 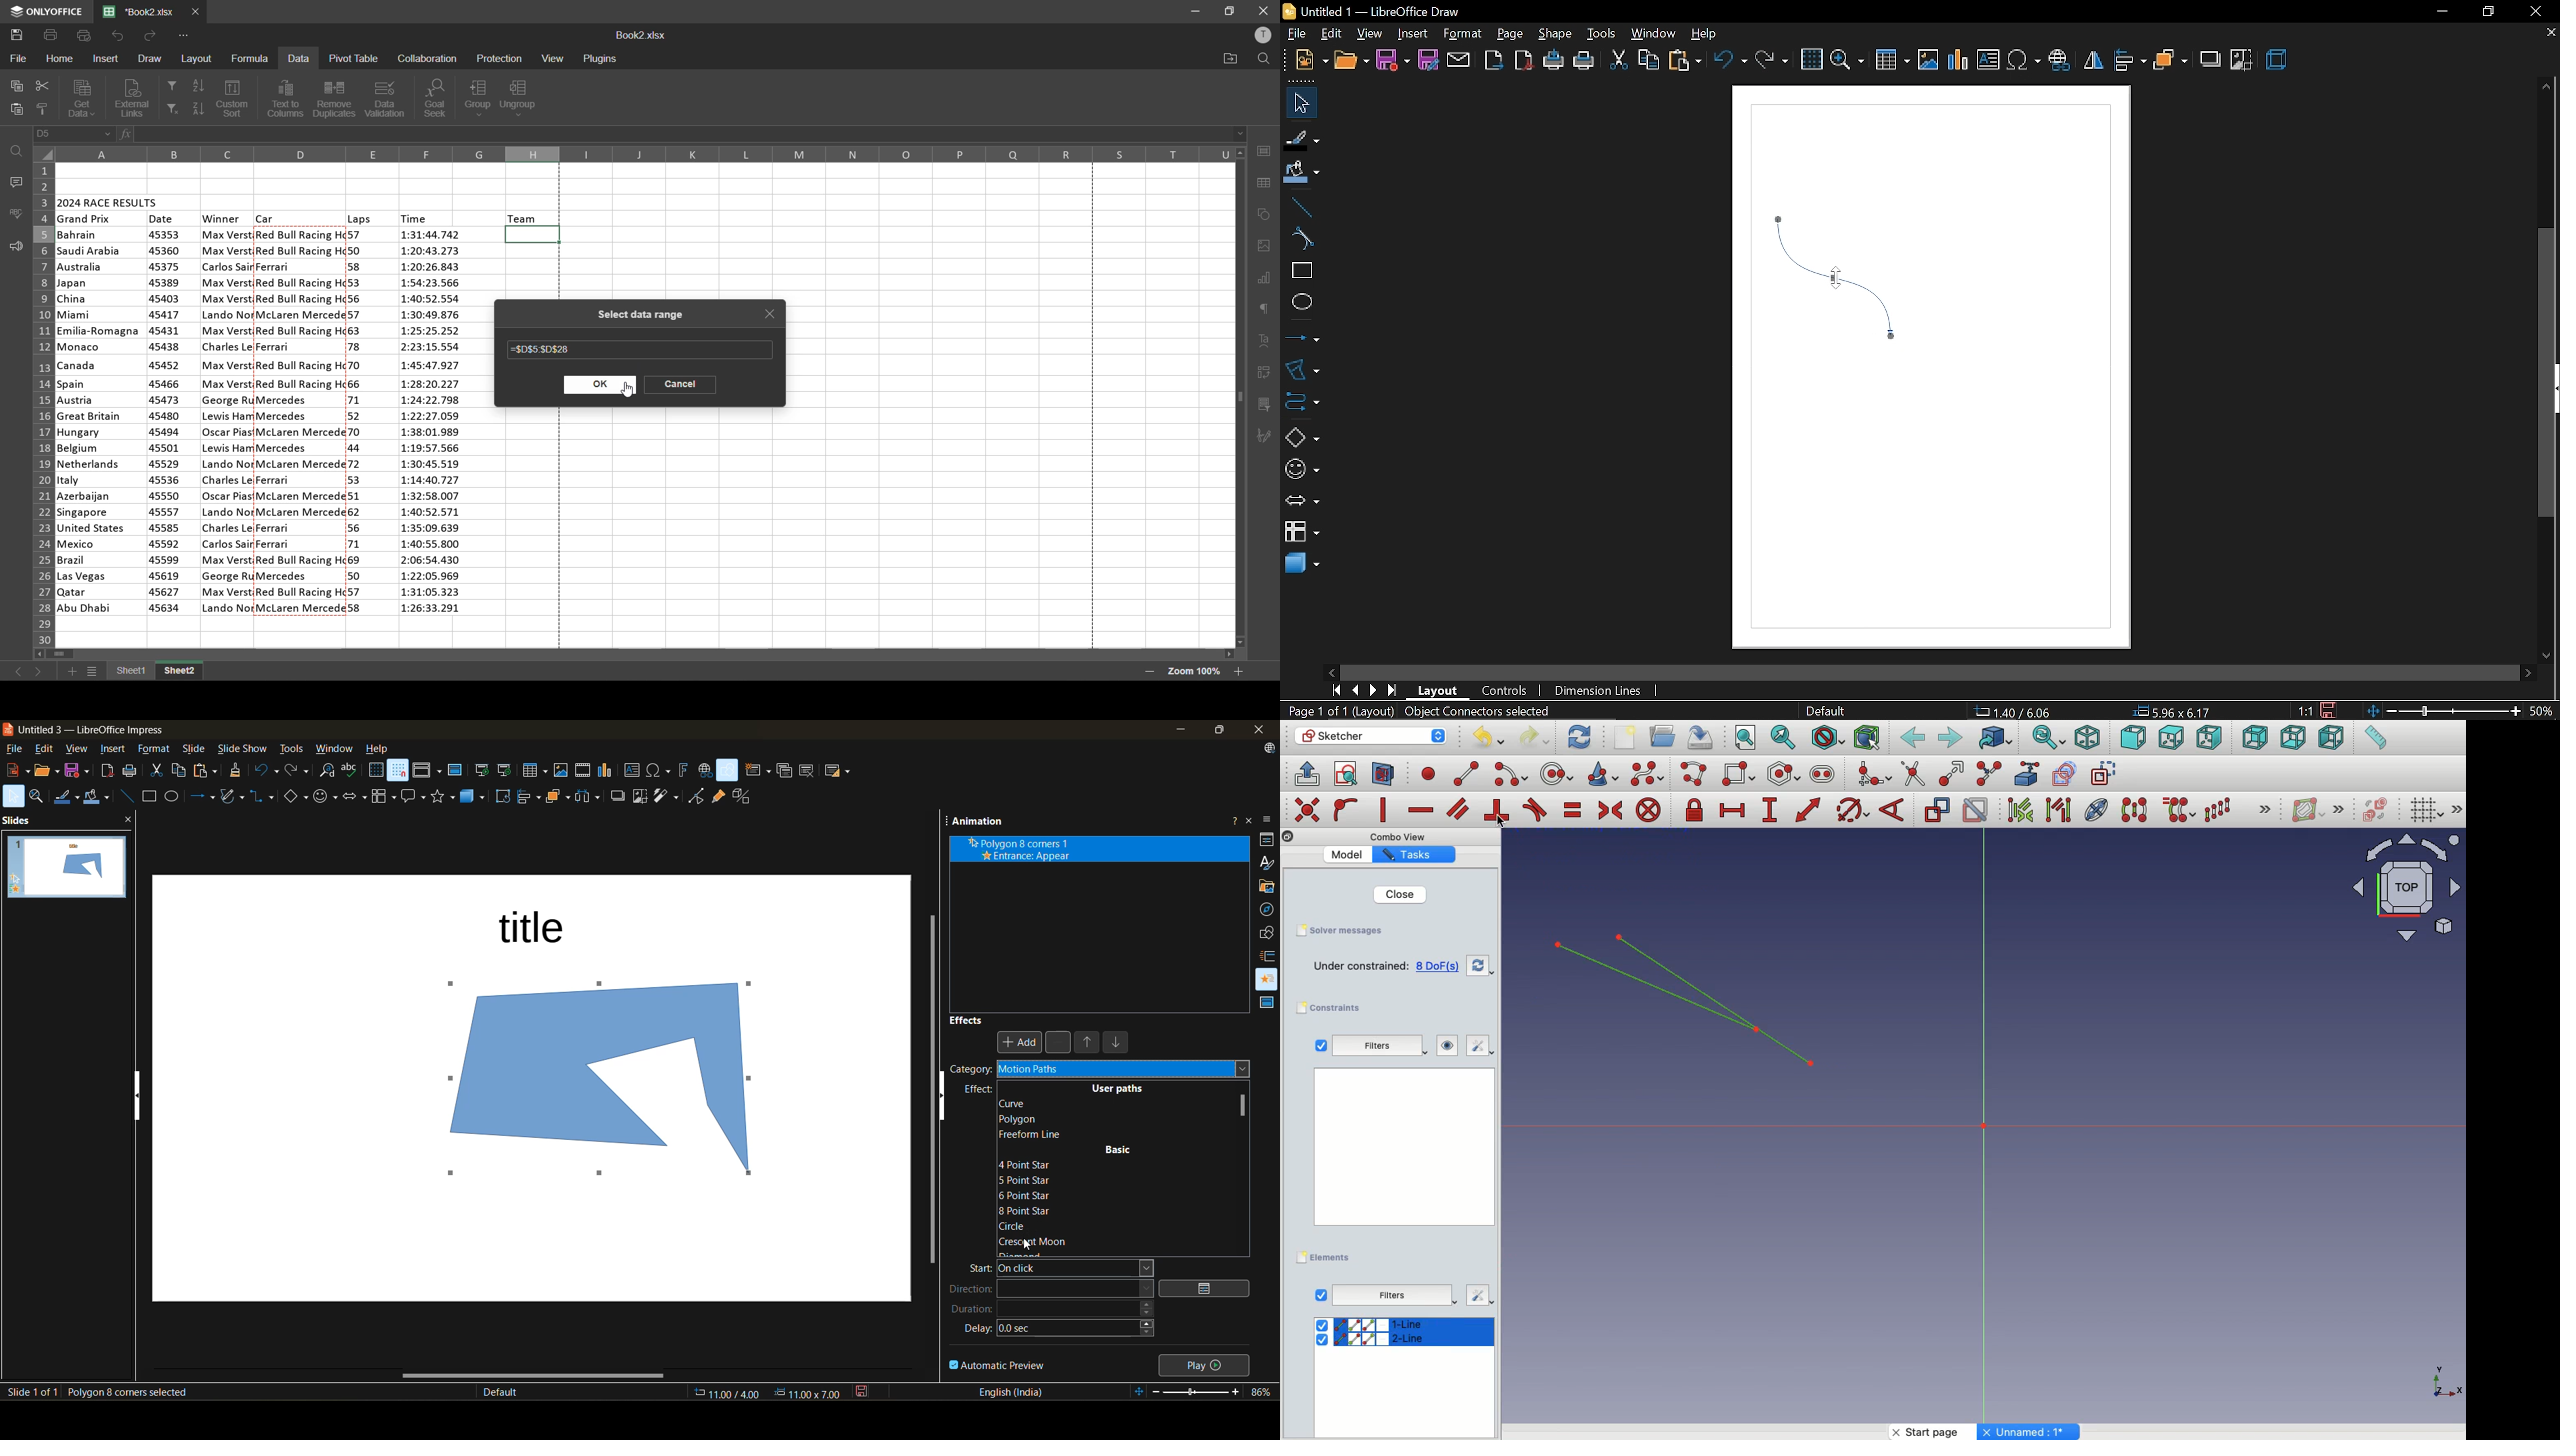 I want to click on zoom change, so click(x=2446, y=712).